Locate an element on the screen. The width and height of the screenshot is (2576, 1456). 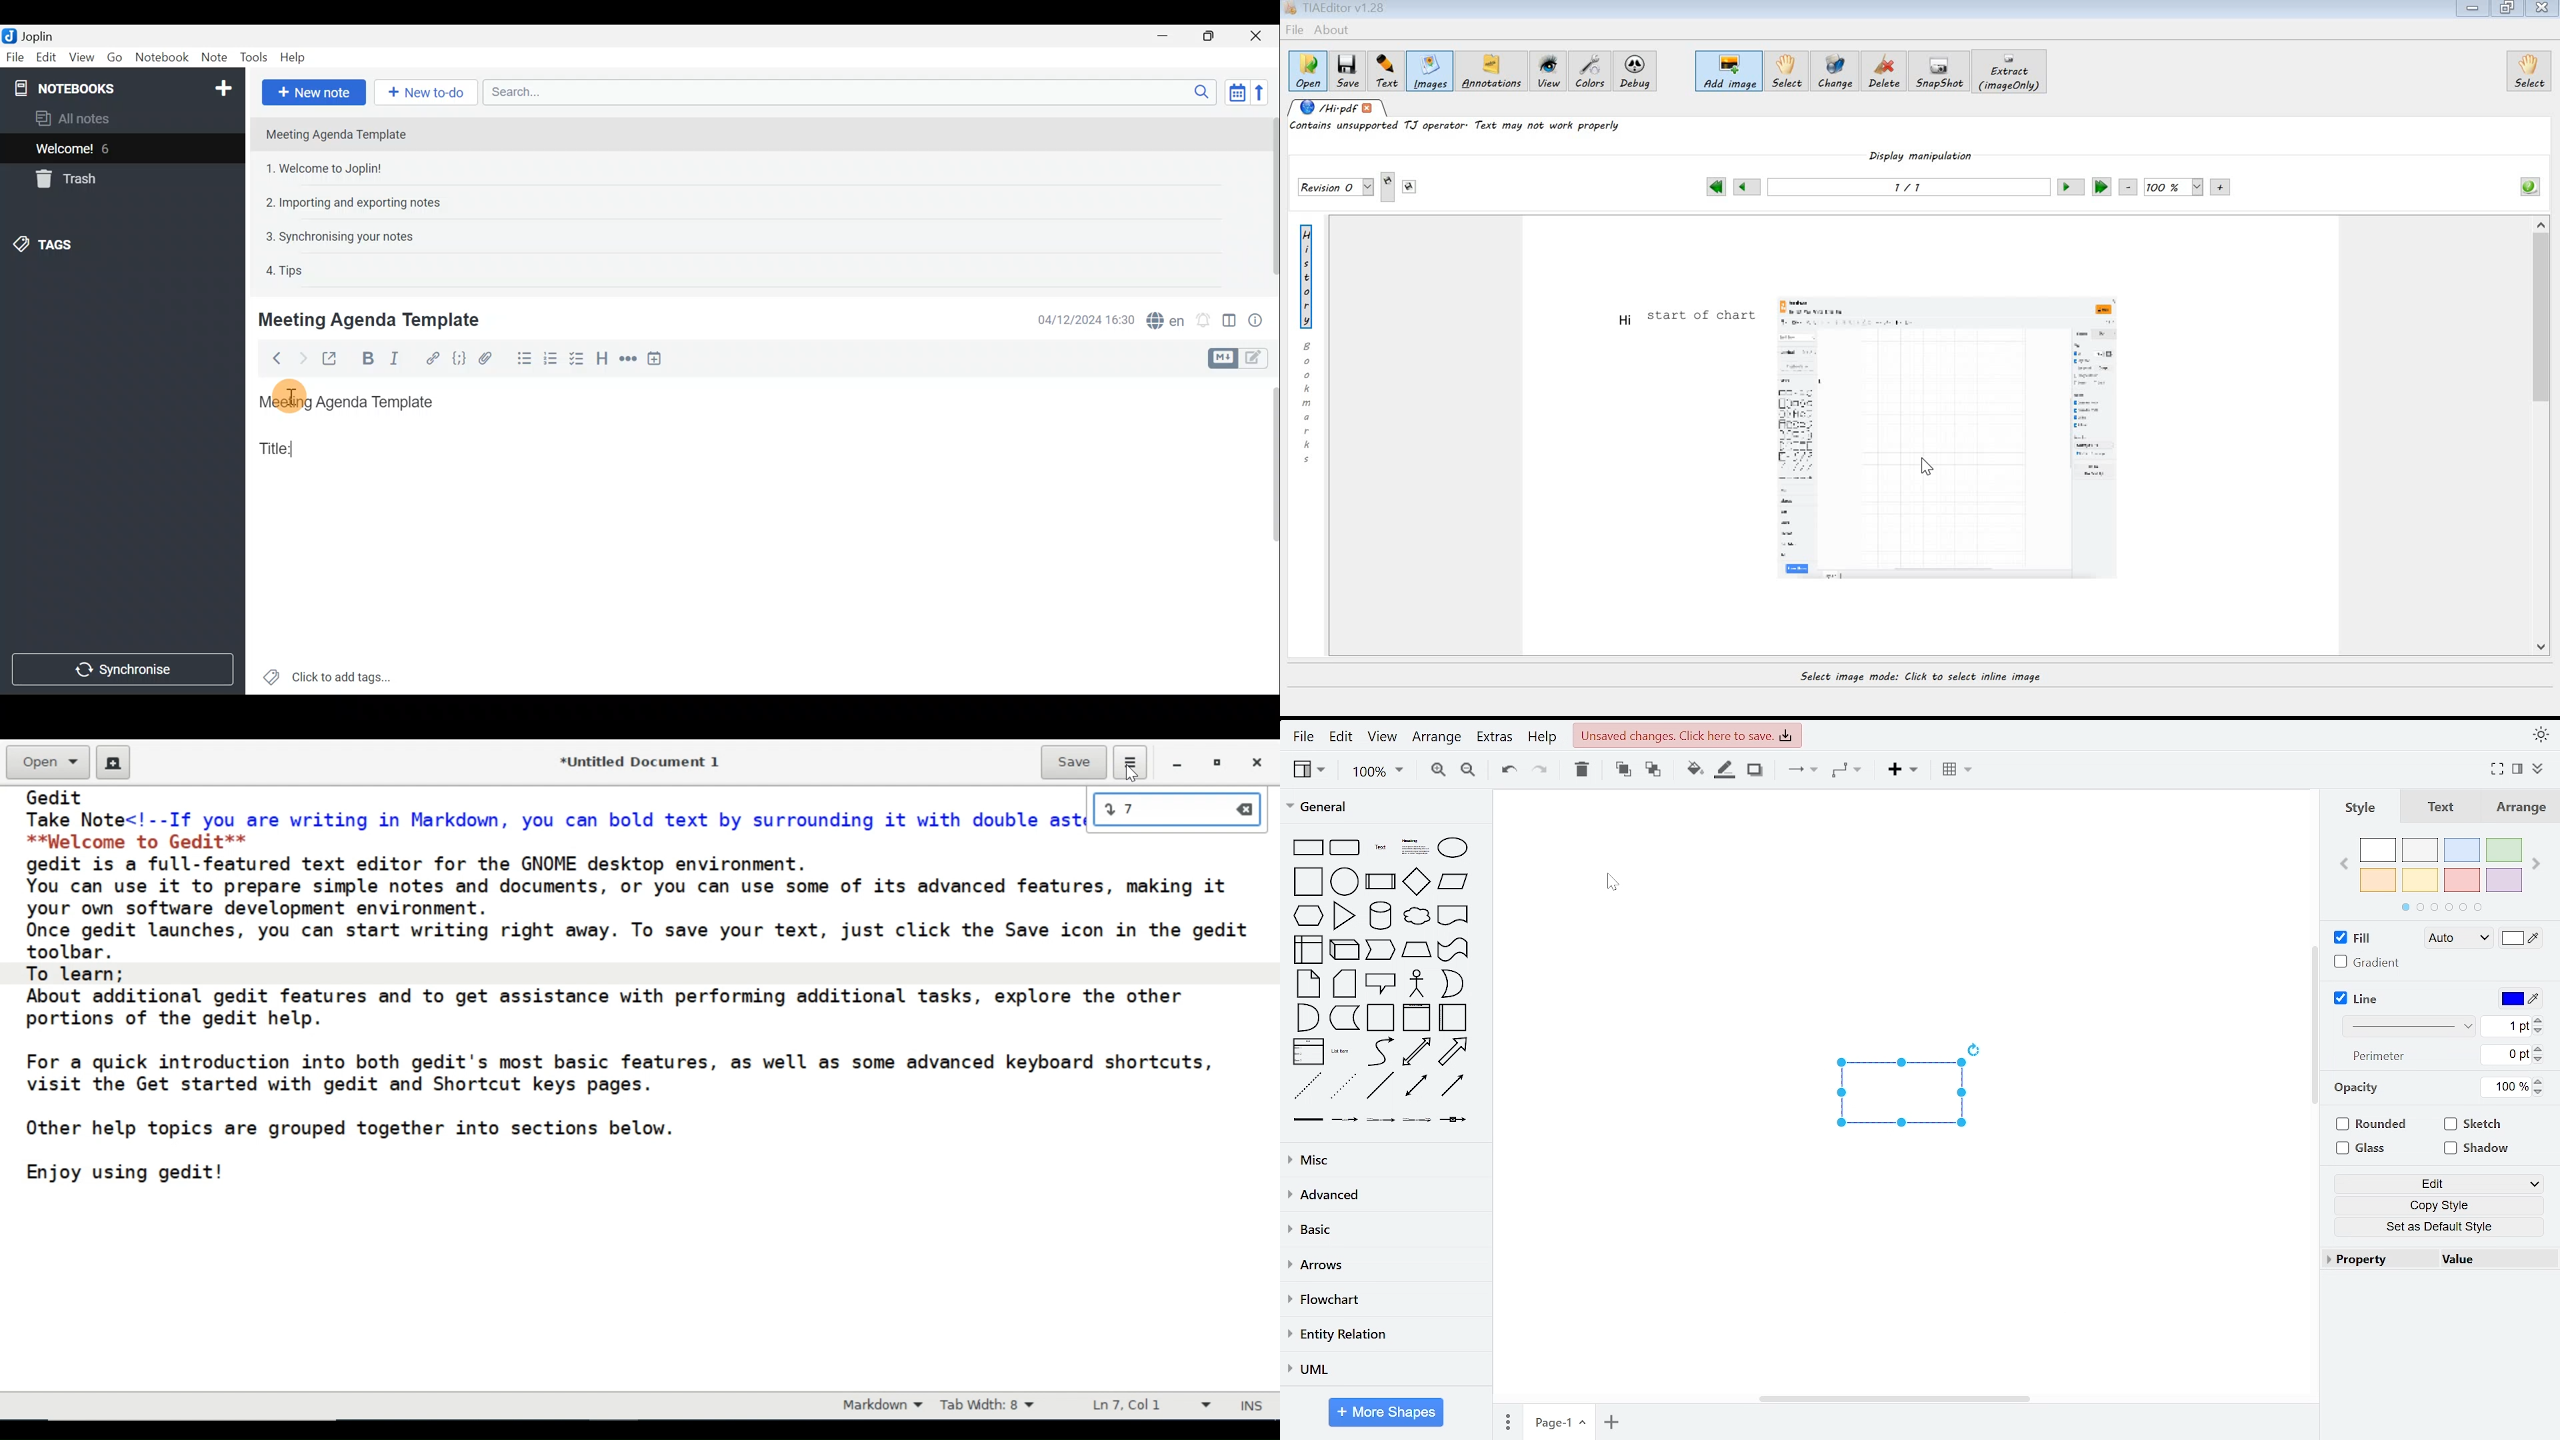
open is located at coordinates (1307, 69).